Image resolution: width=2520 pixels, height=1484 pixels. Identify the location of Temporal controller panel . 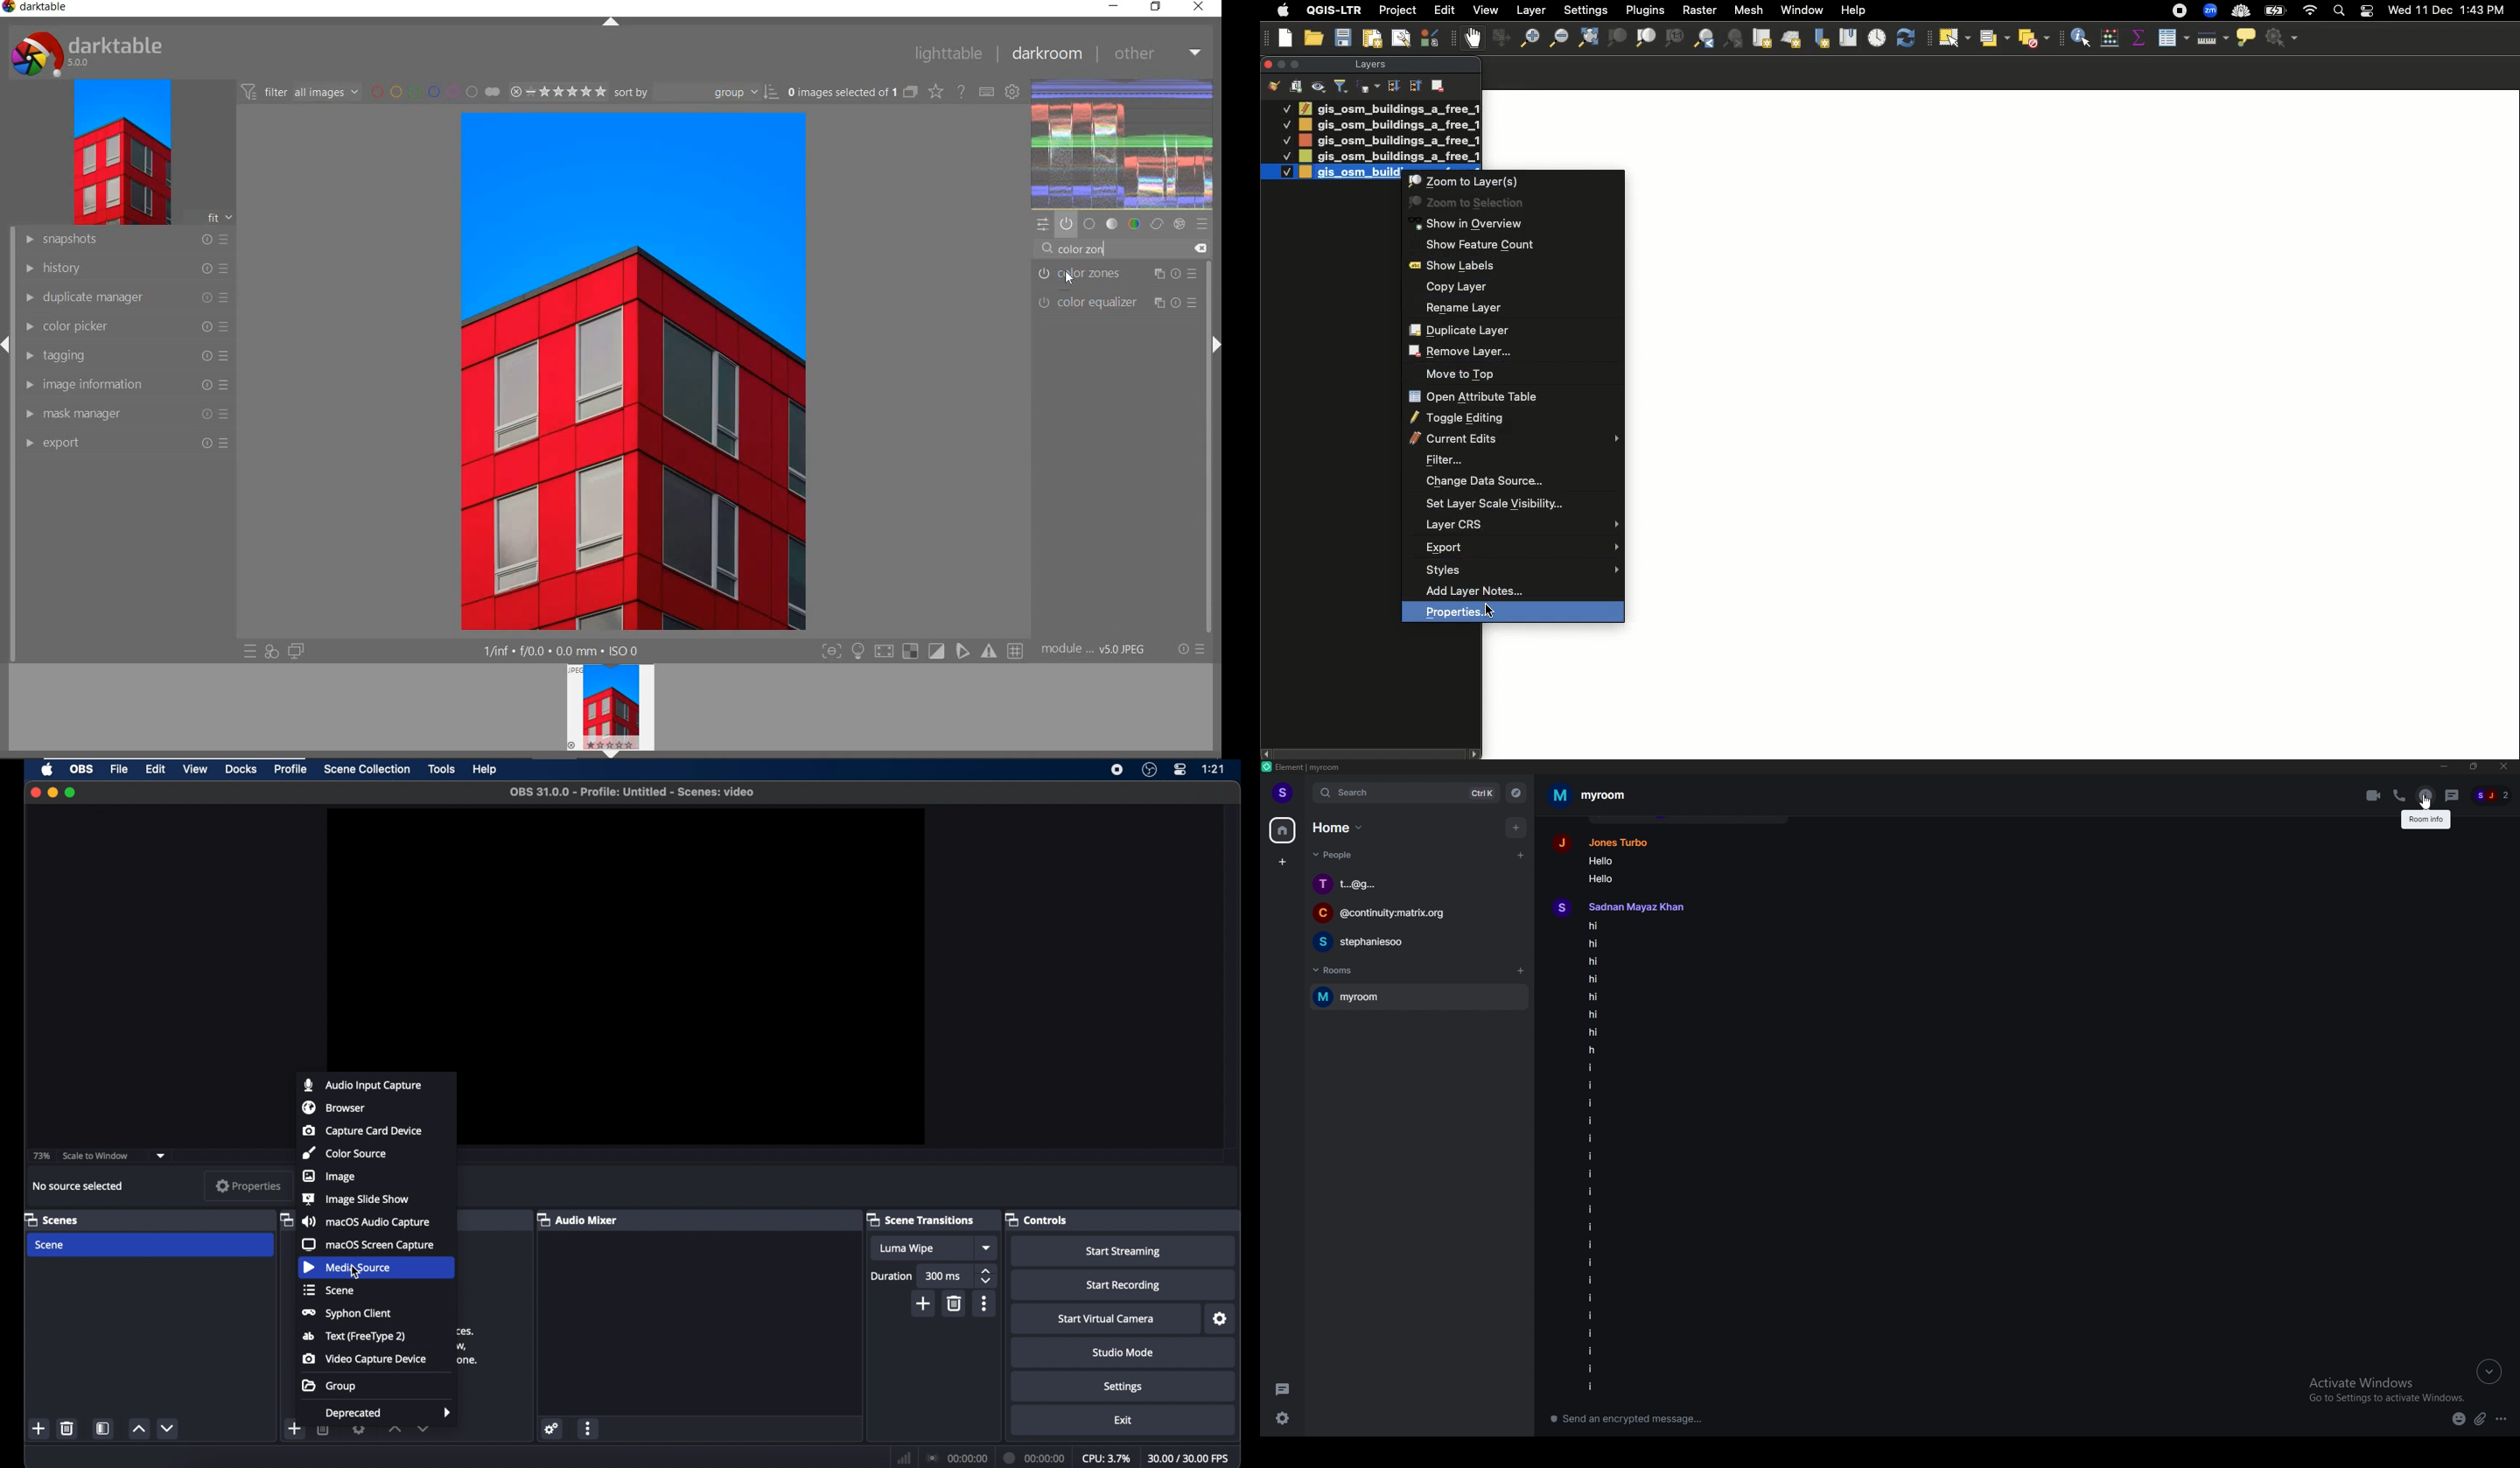
(1878, 39).